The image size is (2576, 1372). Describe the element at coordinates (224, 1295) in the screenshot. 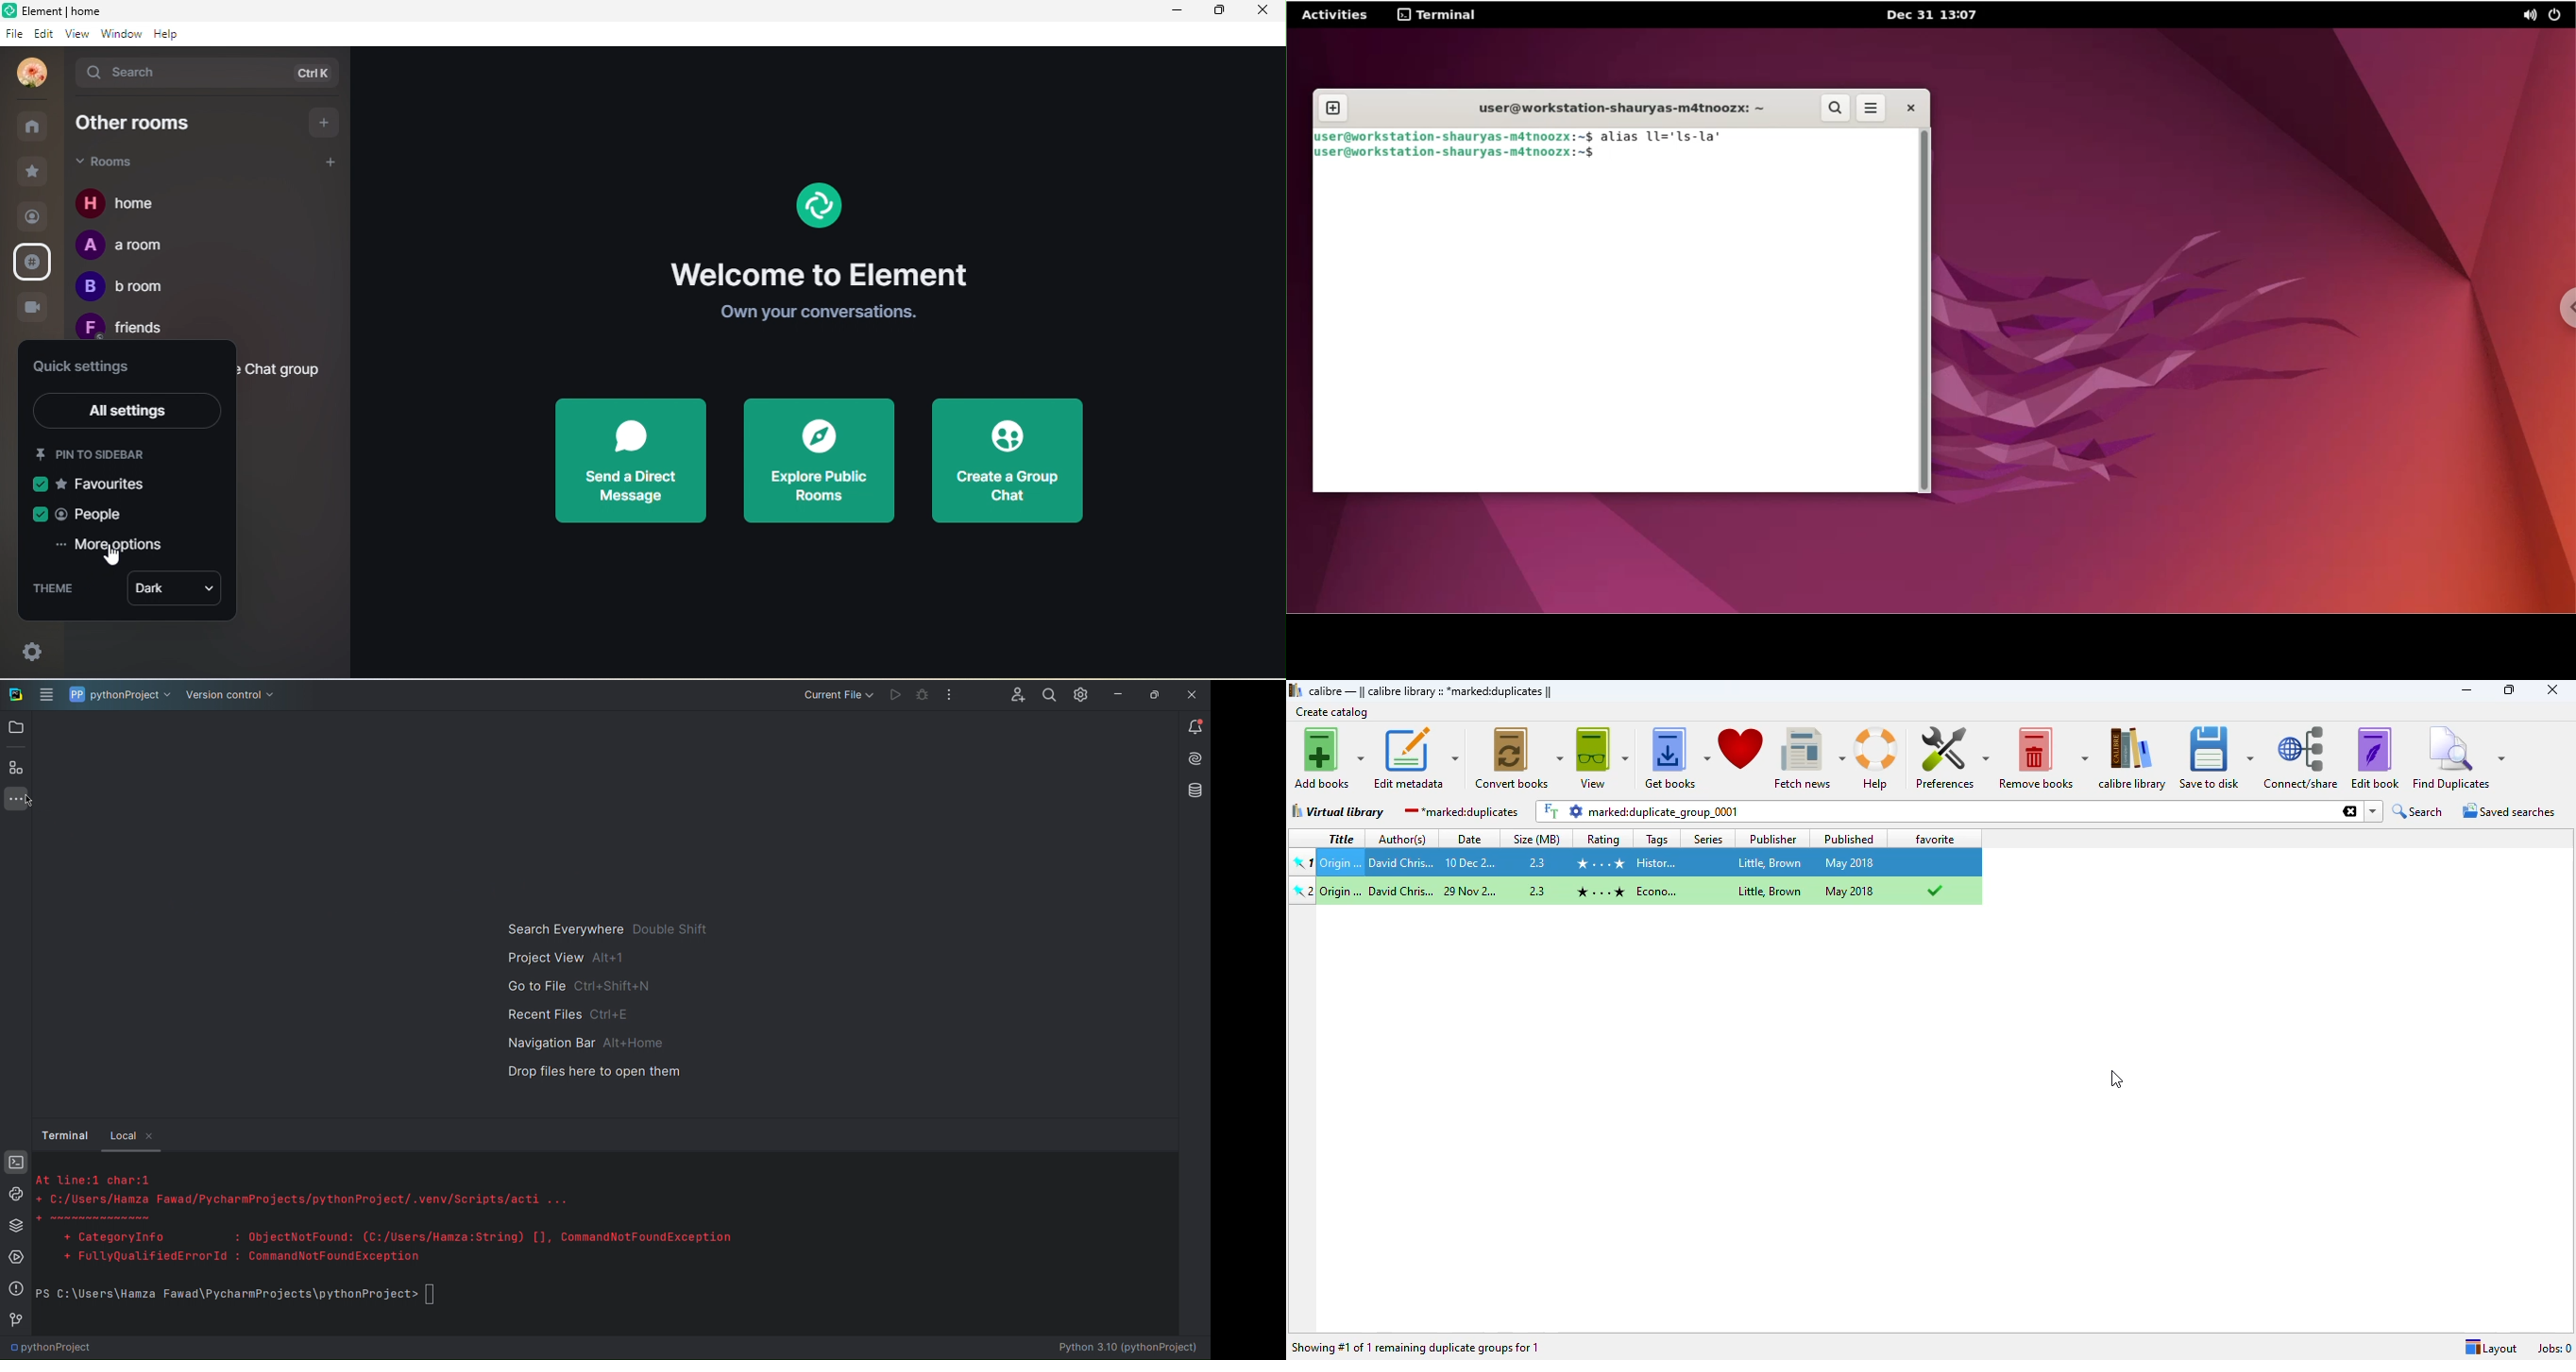

I see `PS C:\Users\Hamza Fawad\PycharmProjects\pythonProject>` at that location.